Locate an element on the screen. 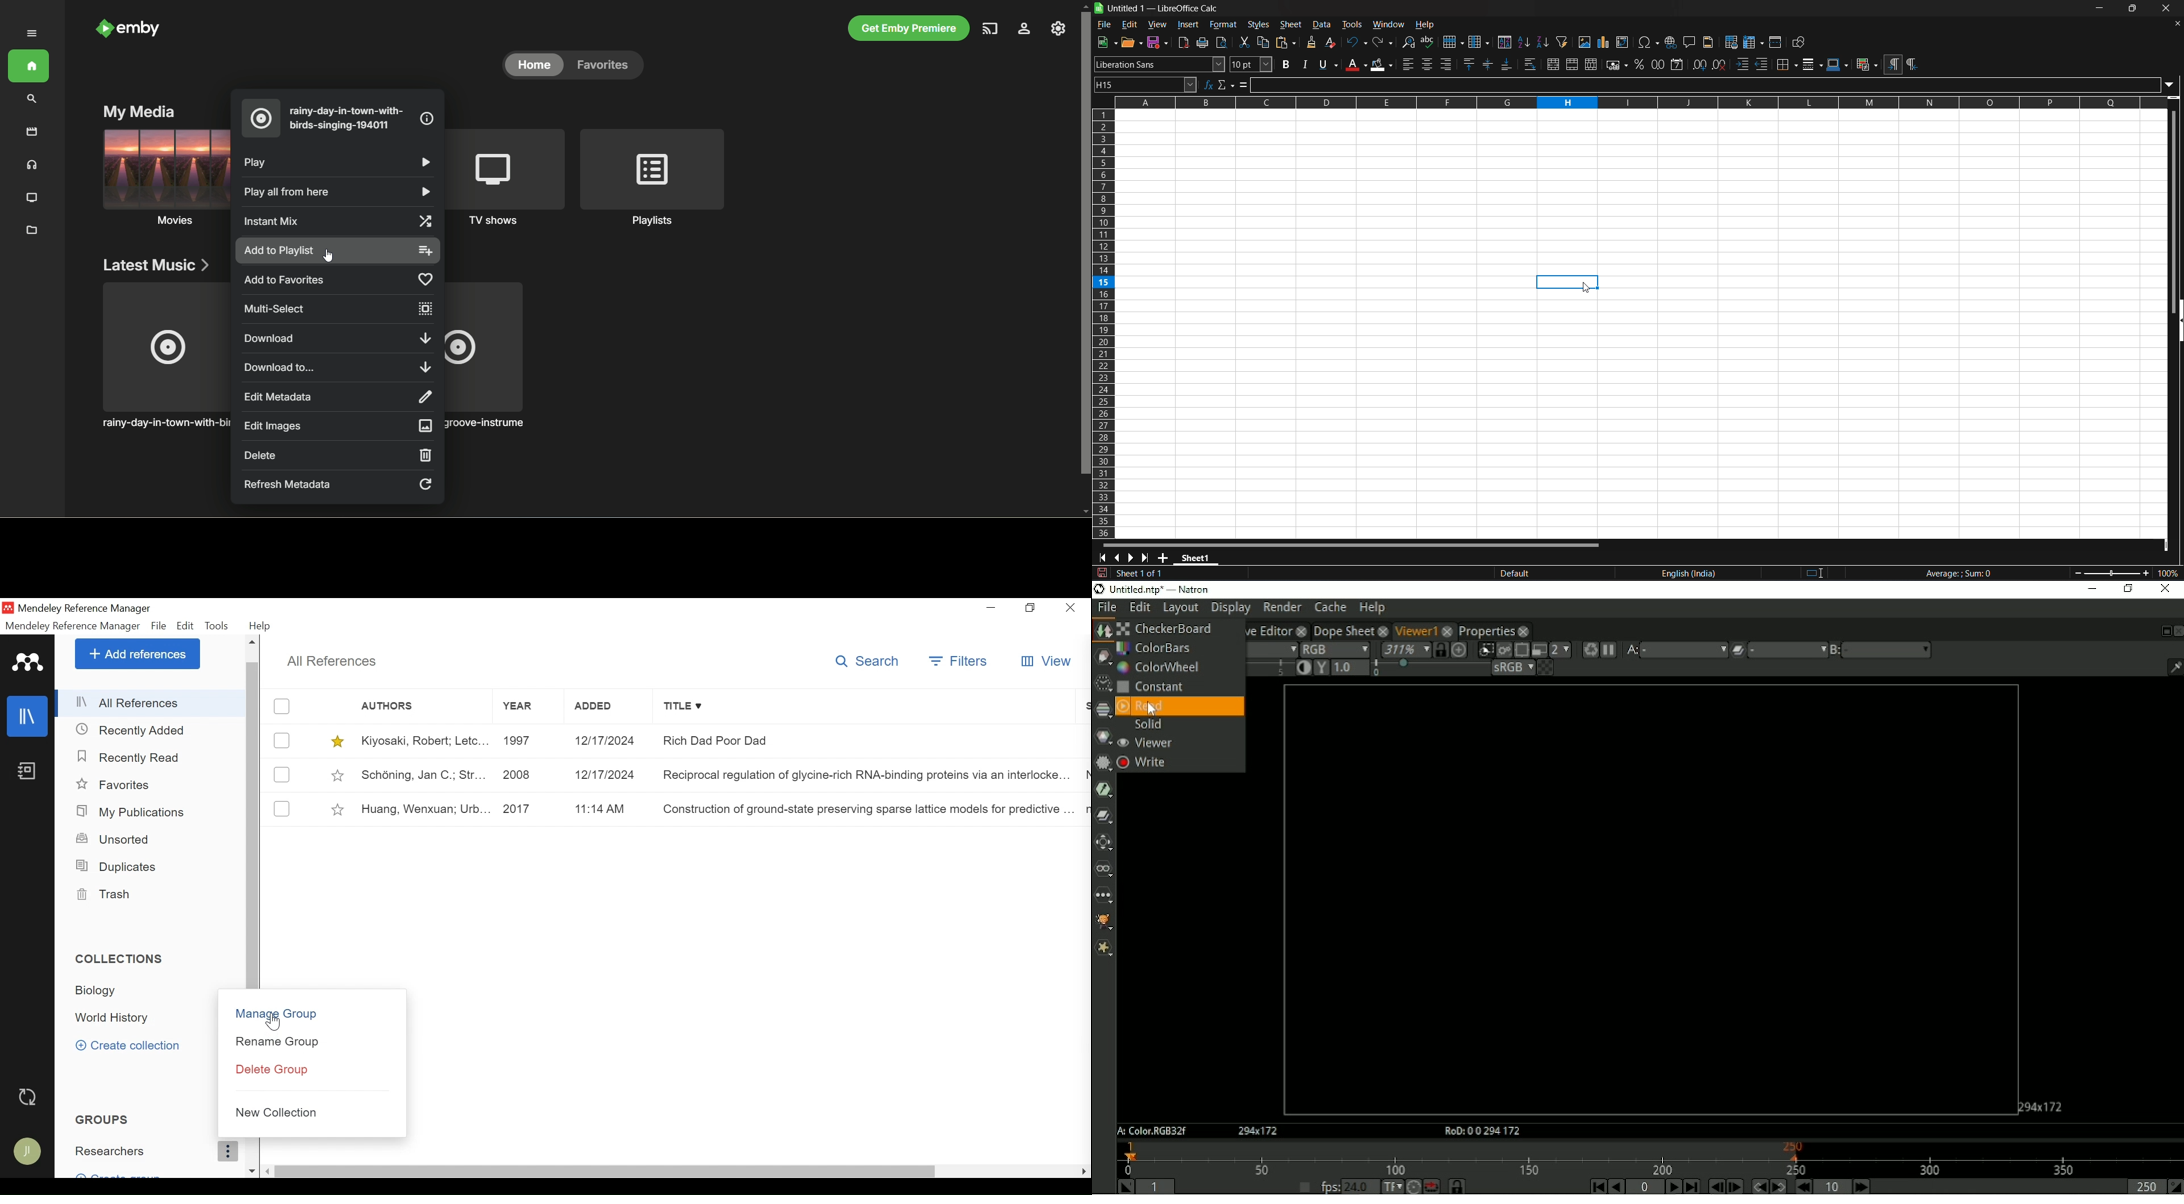 The image size is (2184, 1204). find and replace is located at coordinates (1409, 43).